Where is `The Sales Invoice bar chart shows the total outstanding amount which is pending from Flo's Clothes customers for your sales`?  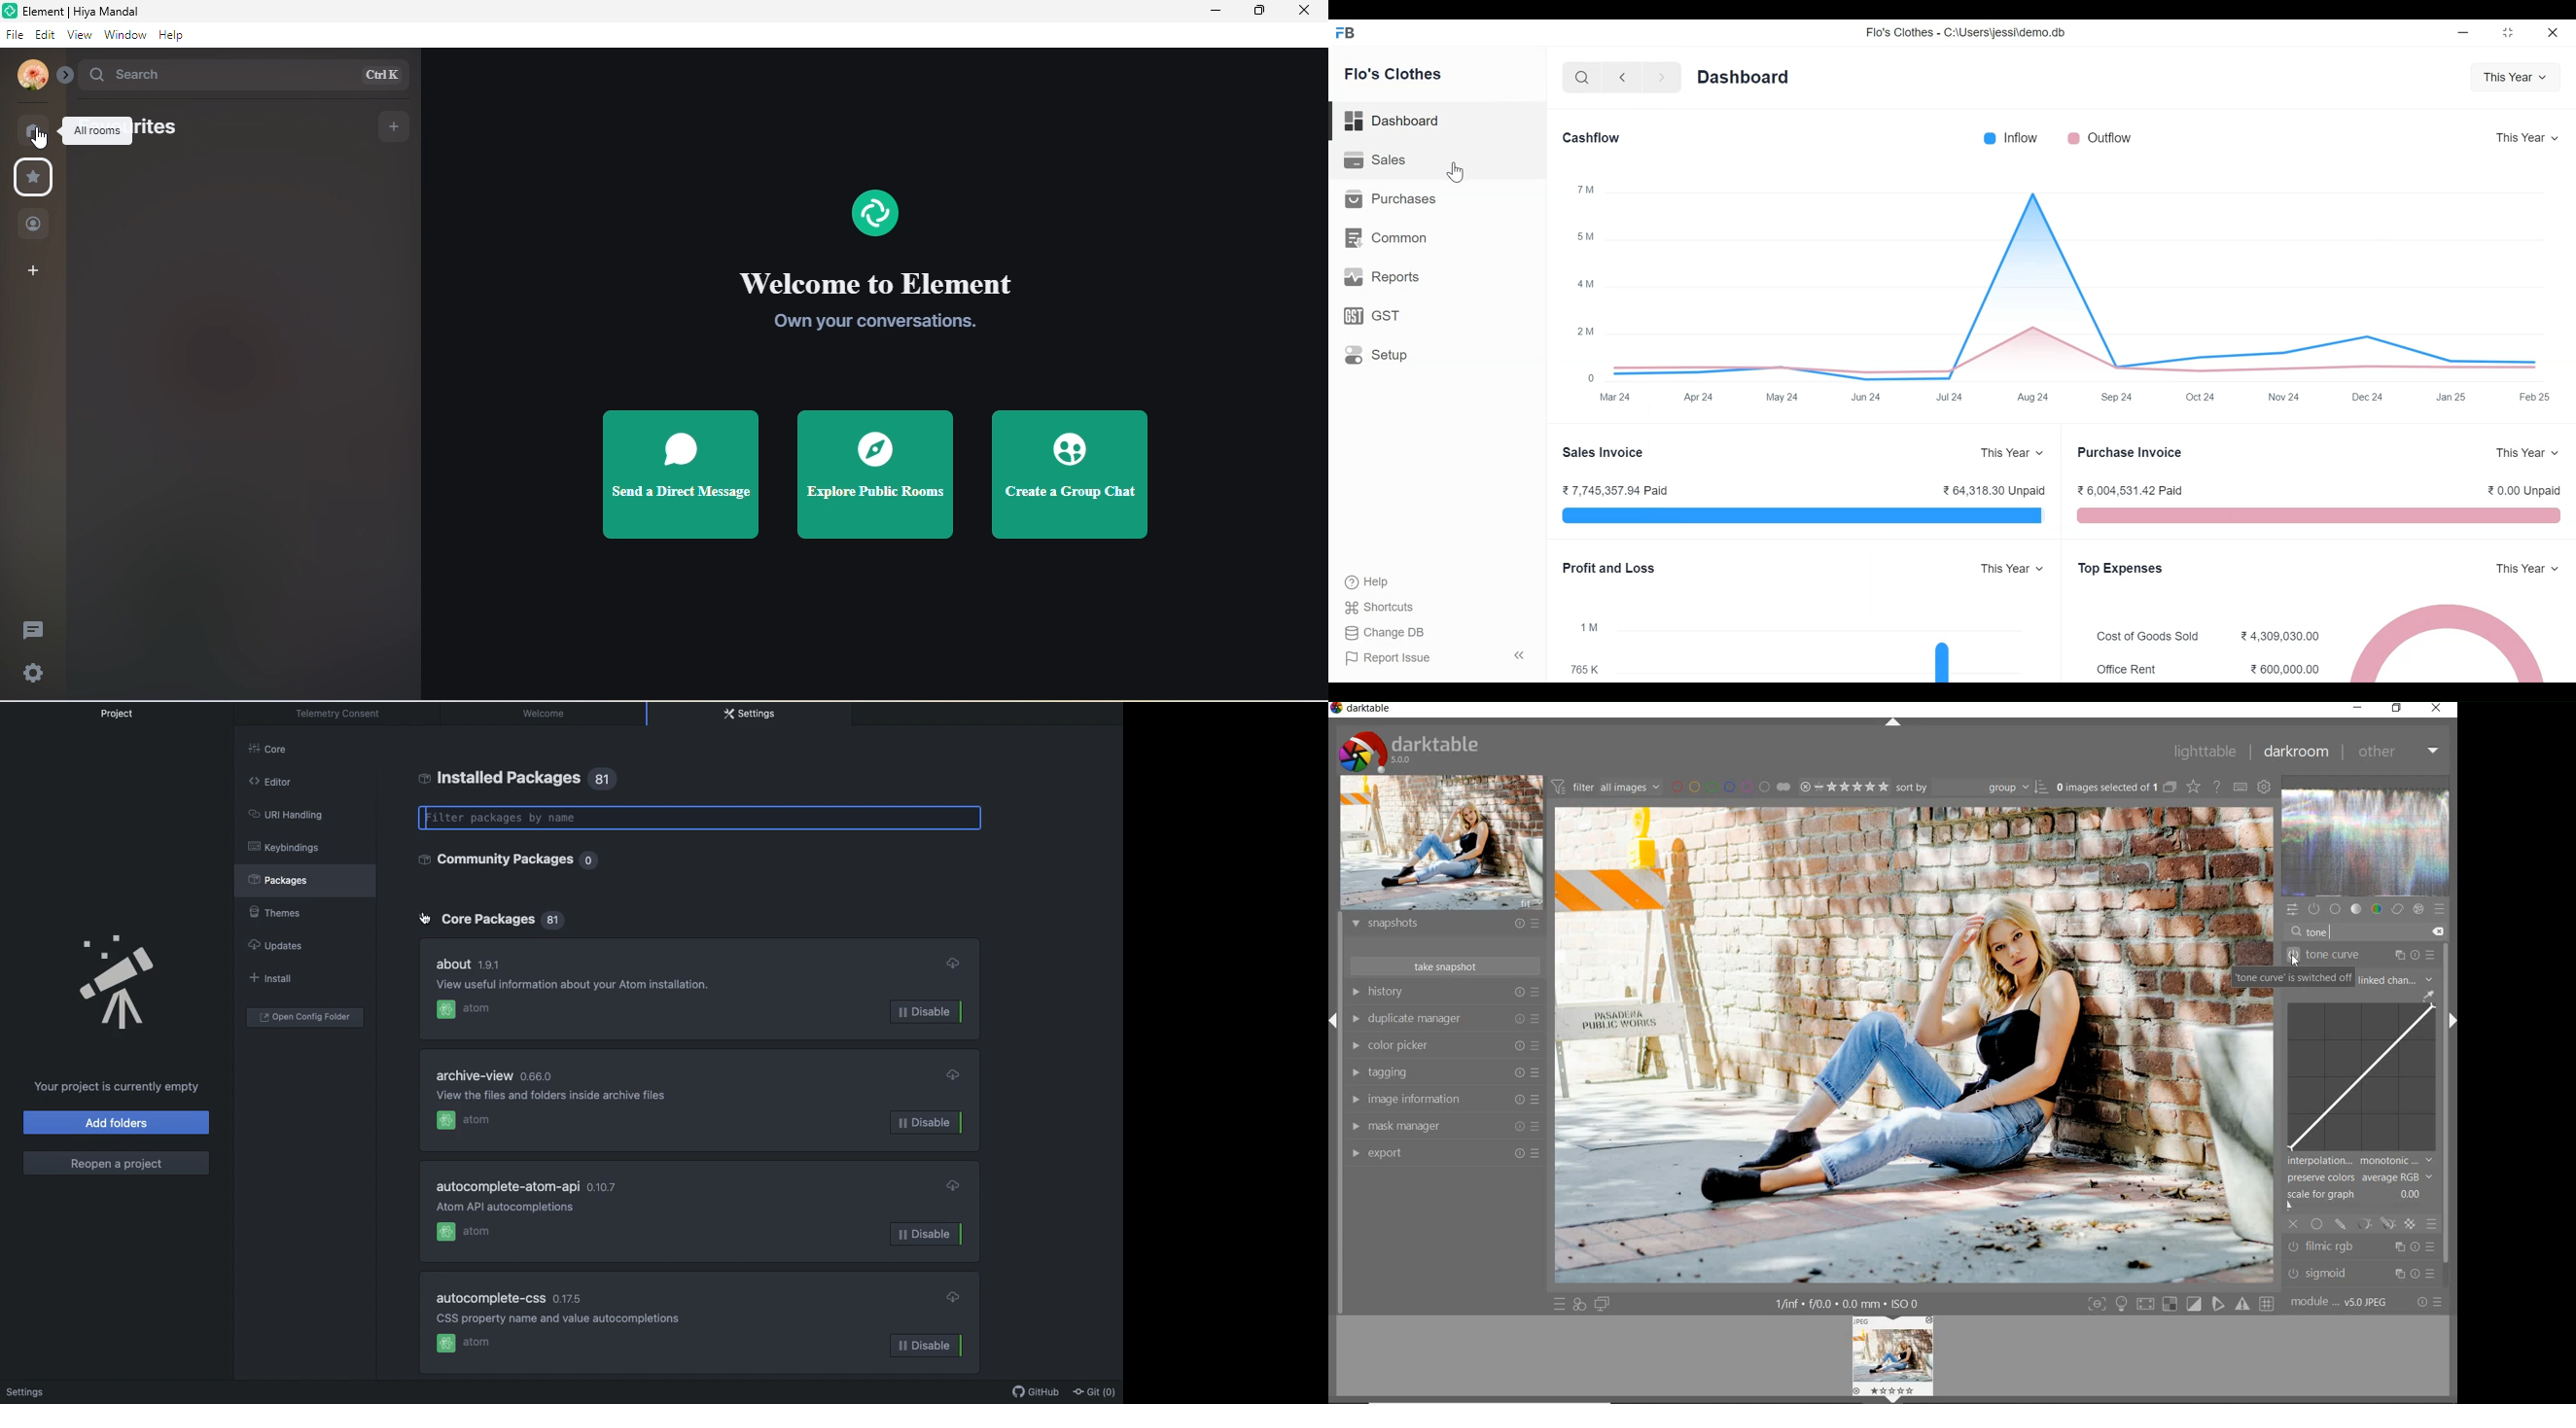 The Sales Invoice bar chart shows the total outstanding amount which is pending from Flo's Clothes customers for your sales is located at coordinates (1802, 516).